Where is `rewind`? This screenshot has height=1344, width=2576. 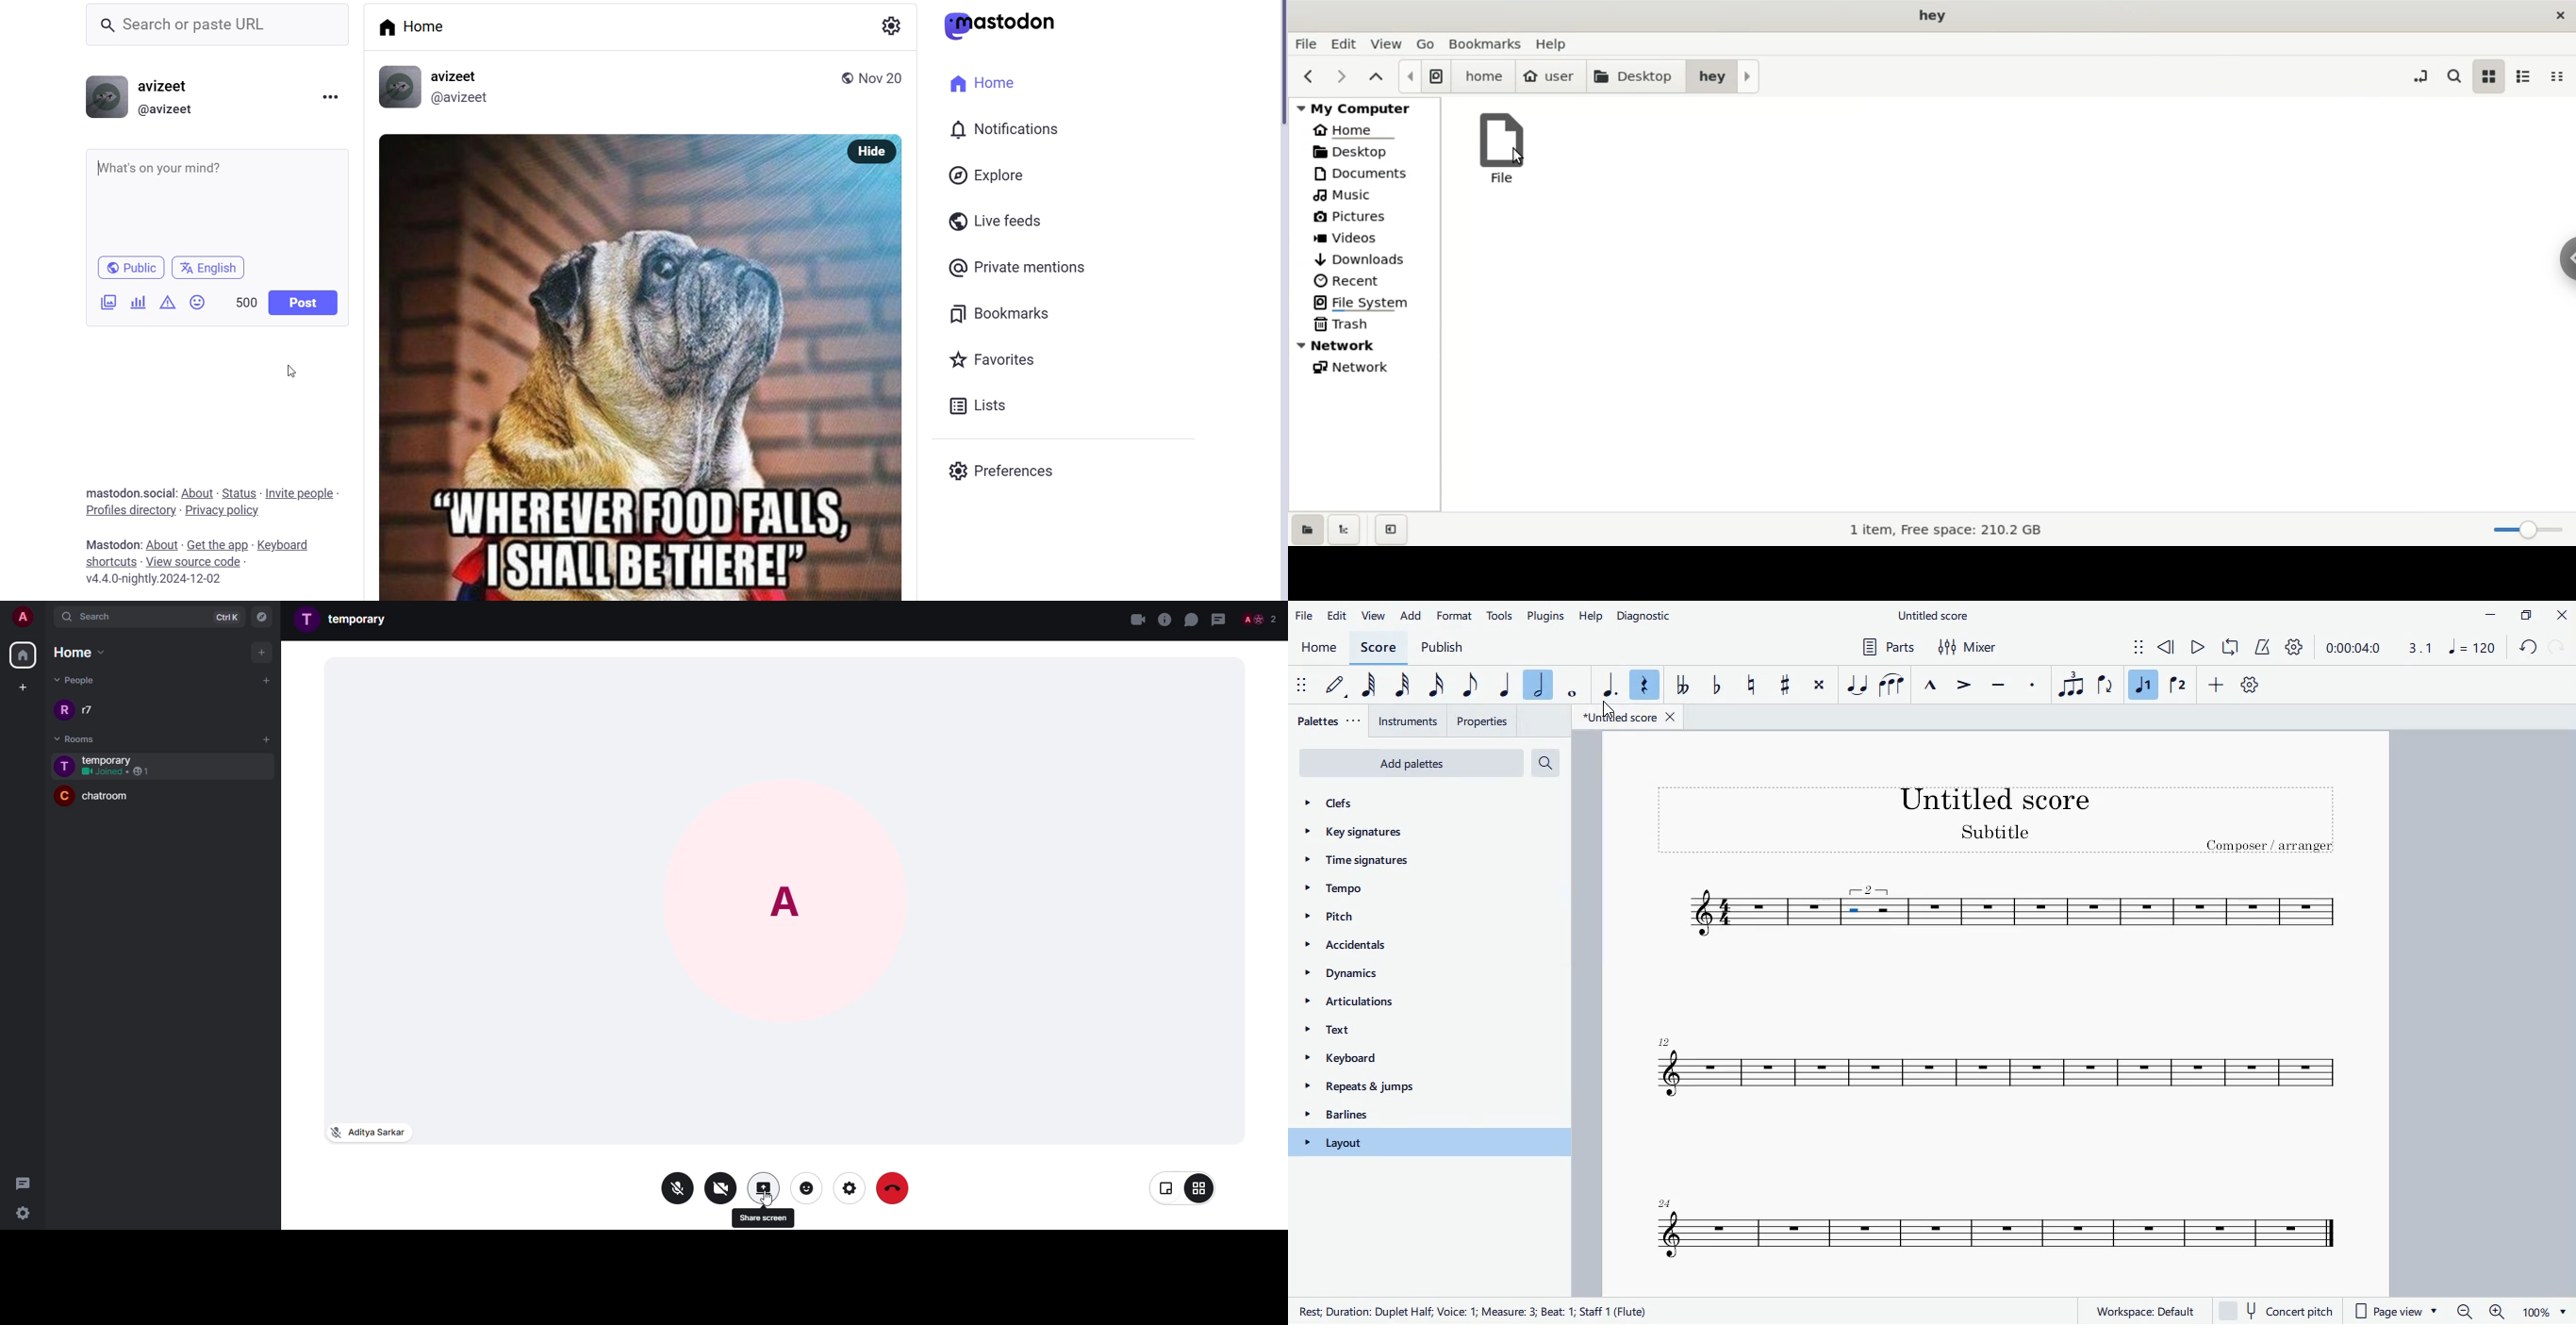
rewind is located at coordinates (2167, 648).